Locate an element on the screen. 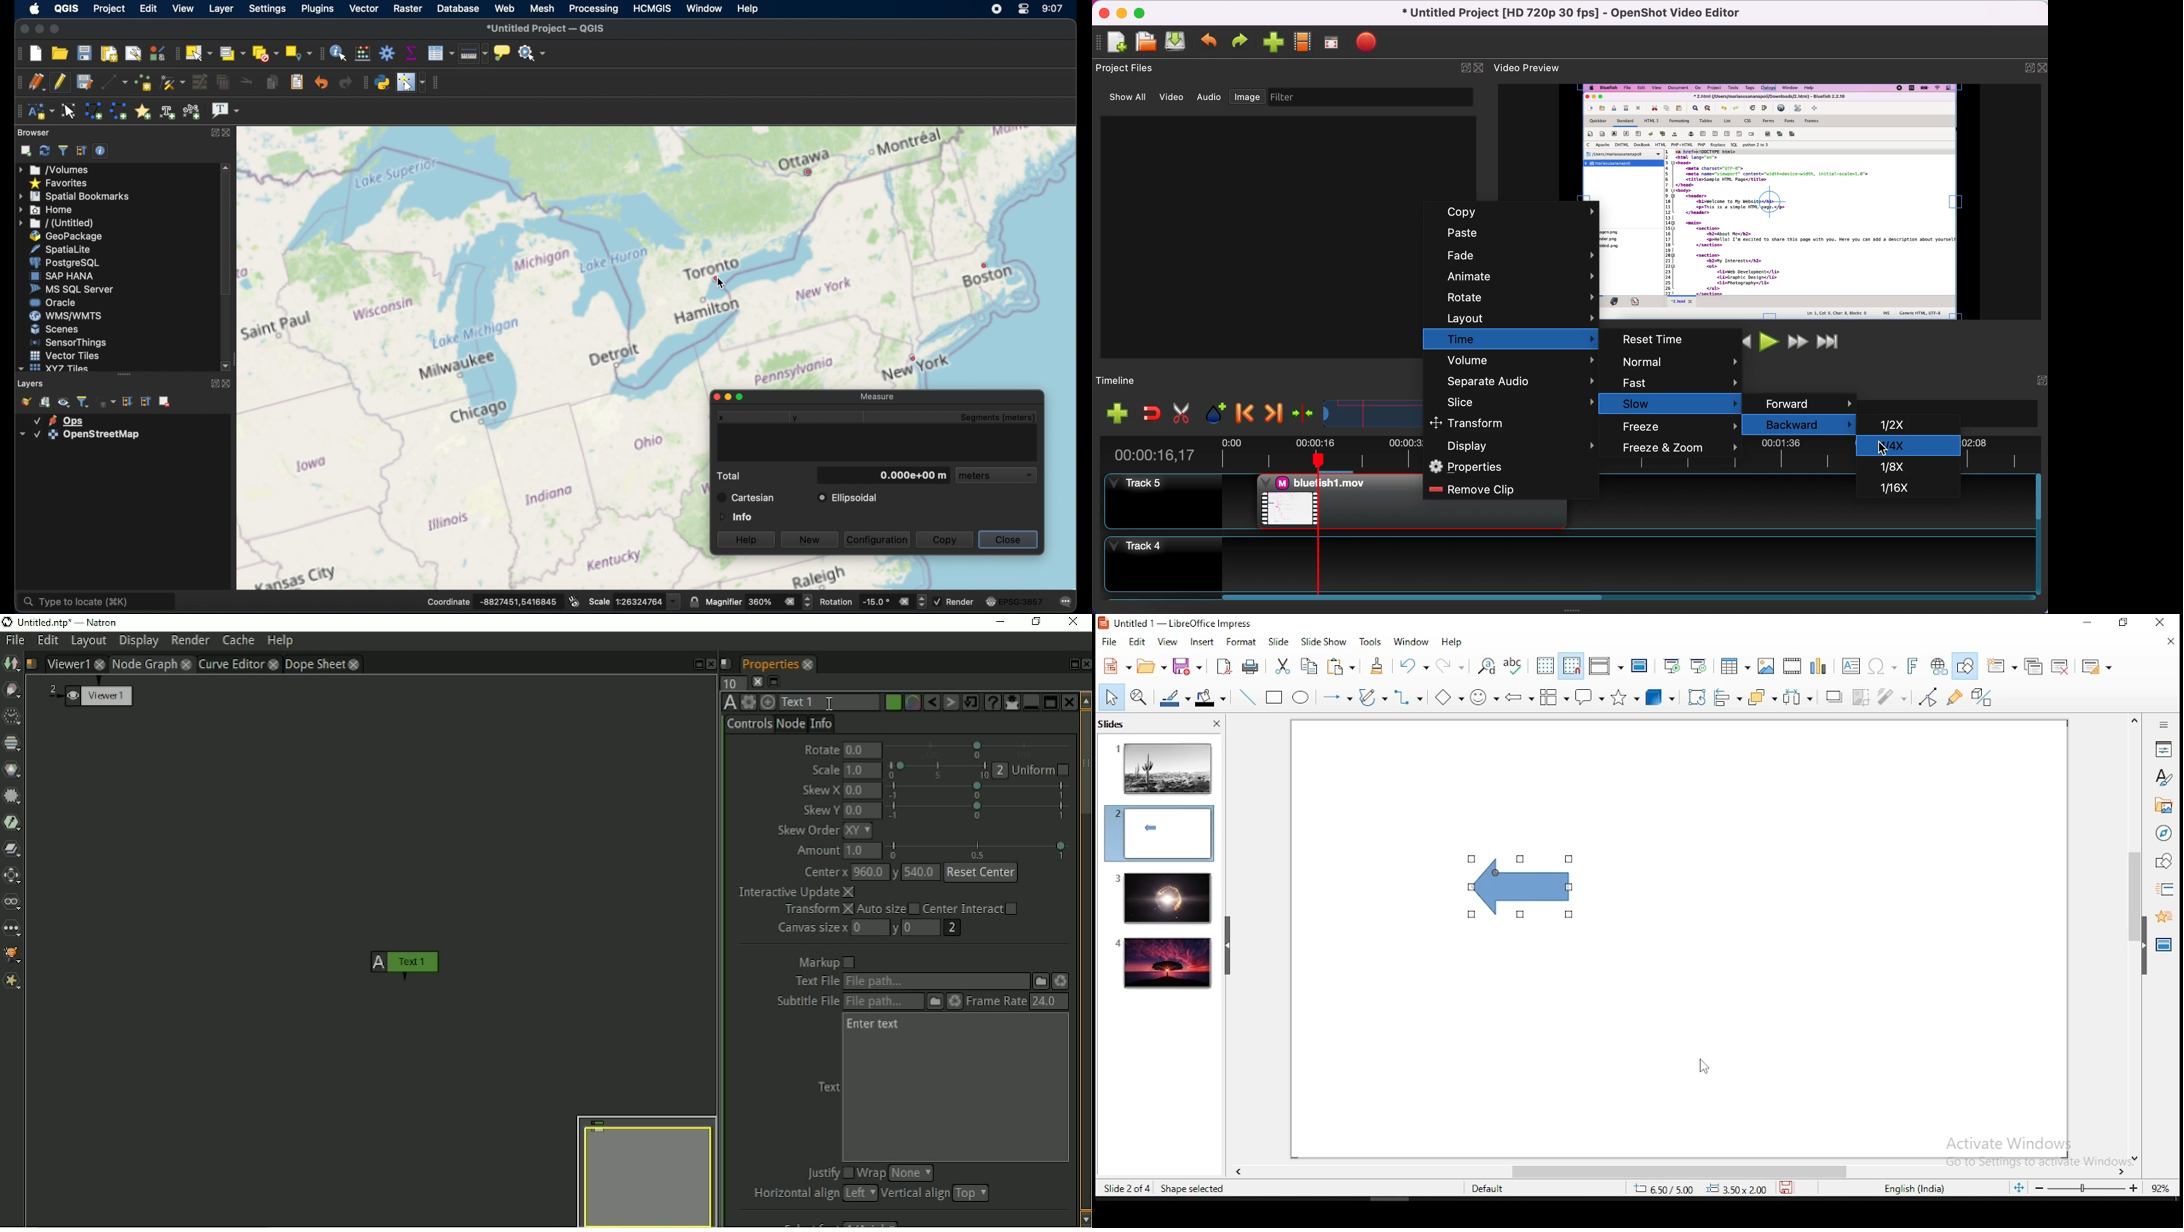 This screenshot has height=1232, width=2184. view is located at coordinates (182, 9).